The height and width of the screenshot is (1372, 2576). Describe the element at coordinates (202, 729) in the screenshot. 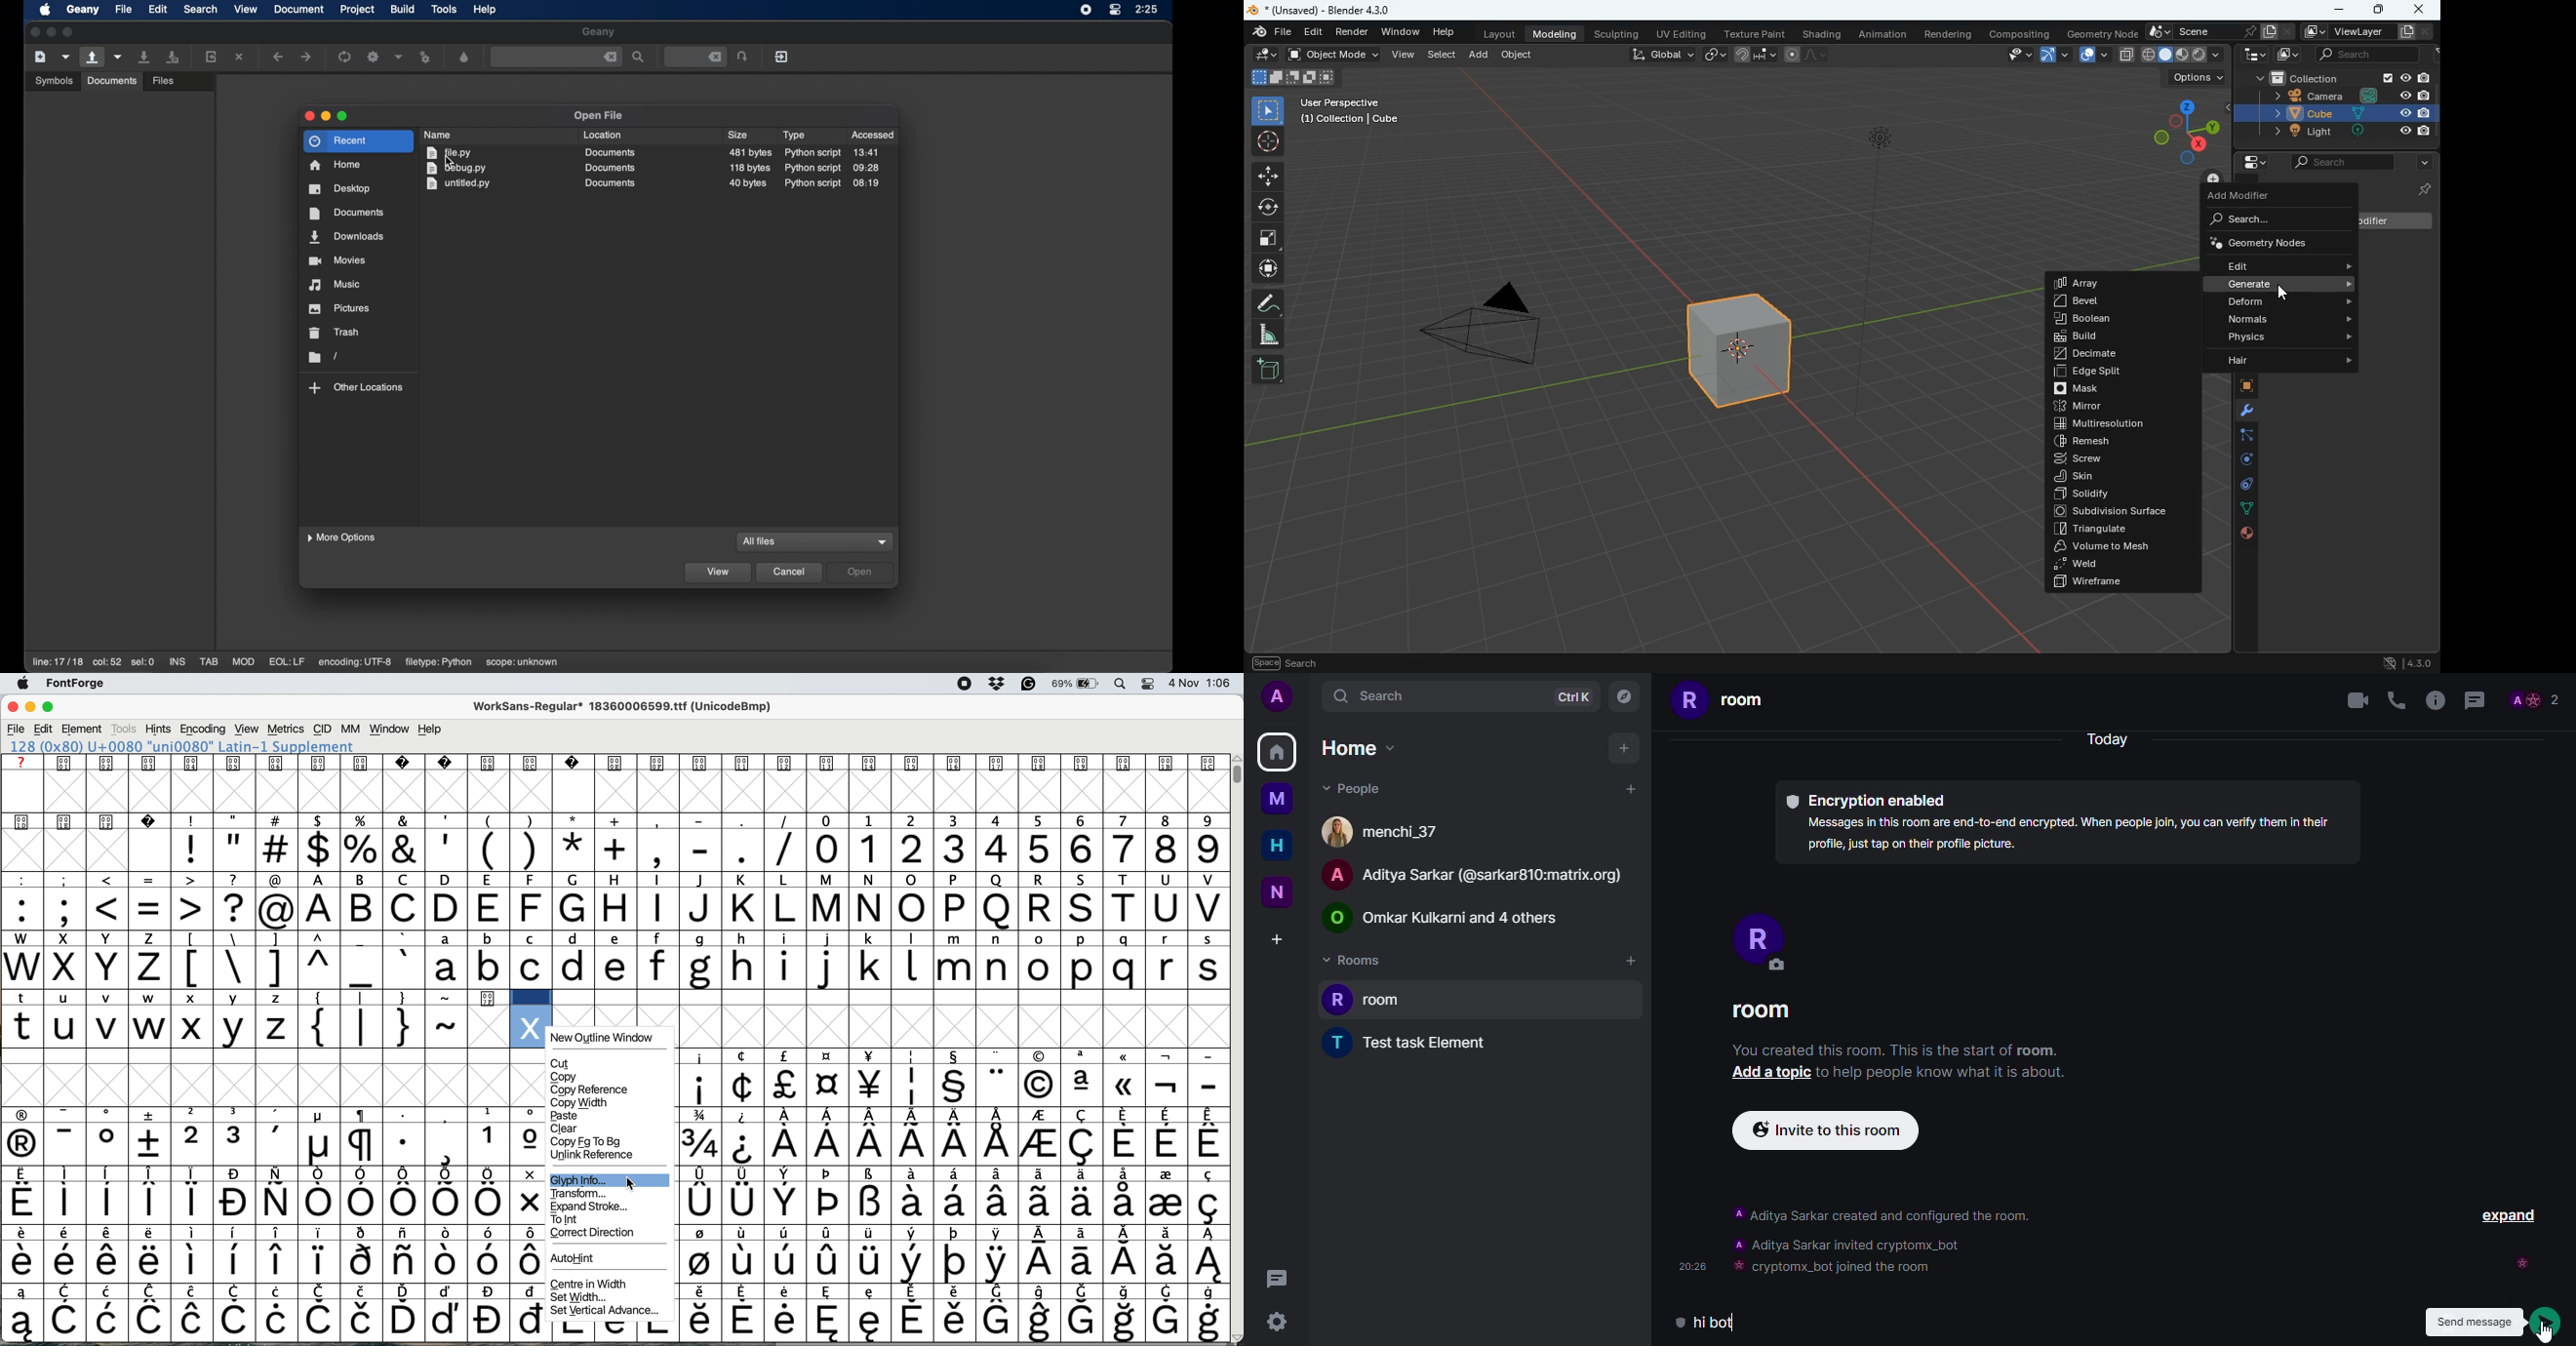

I see `encoding` at that location.